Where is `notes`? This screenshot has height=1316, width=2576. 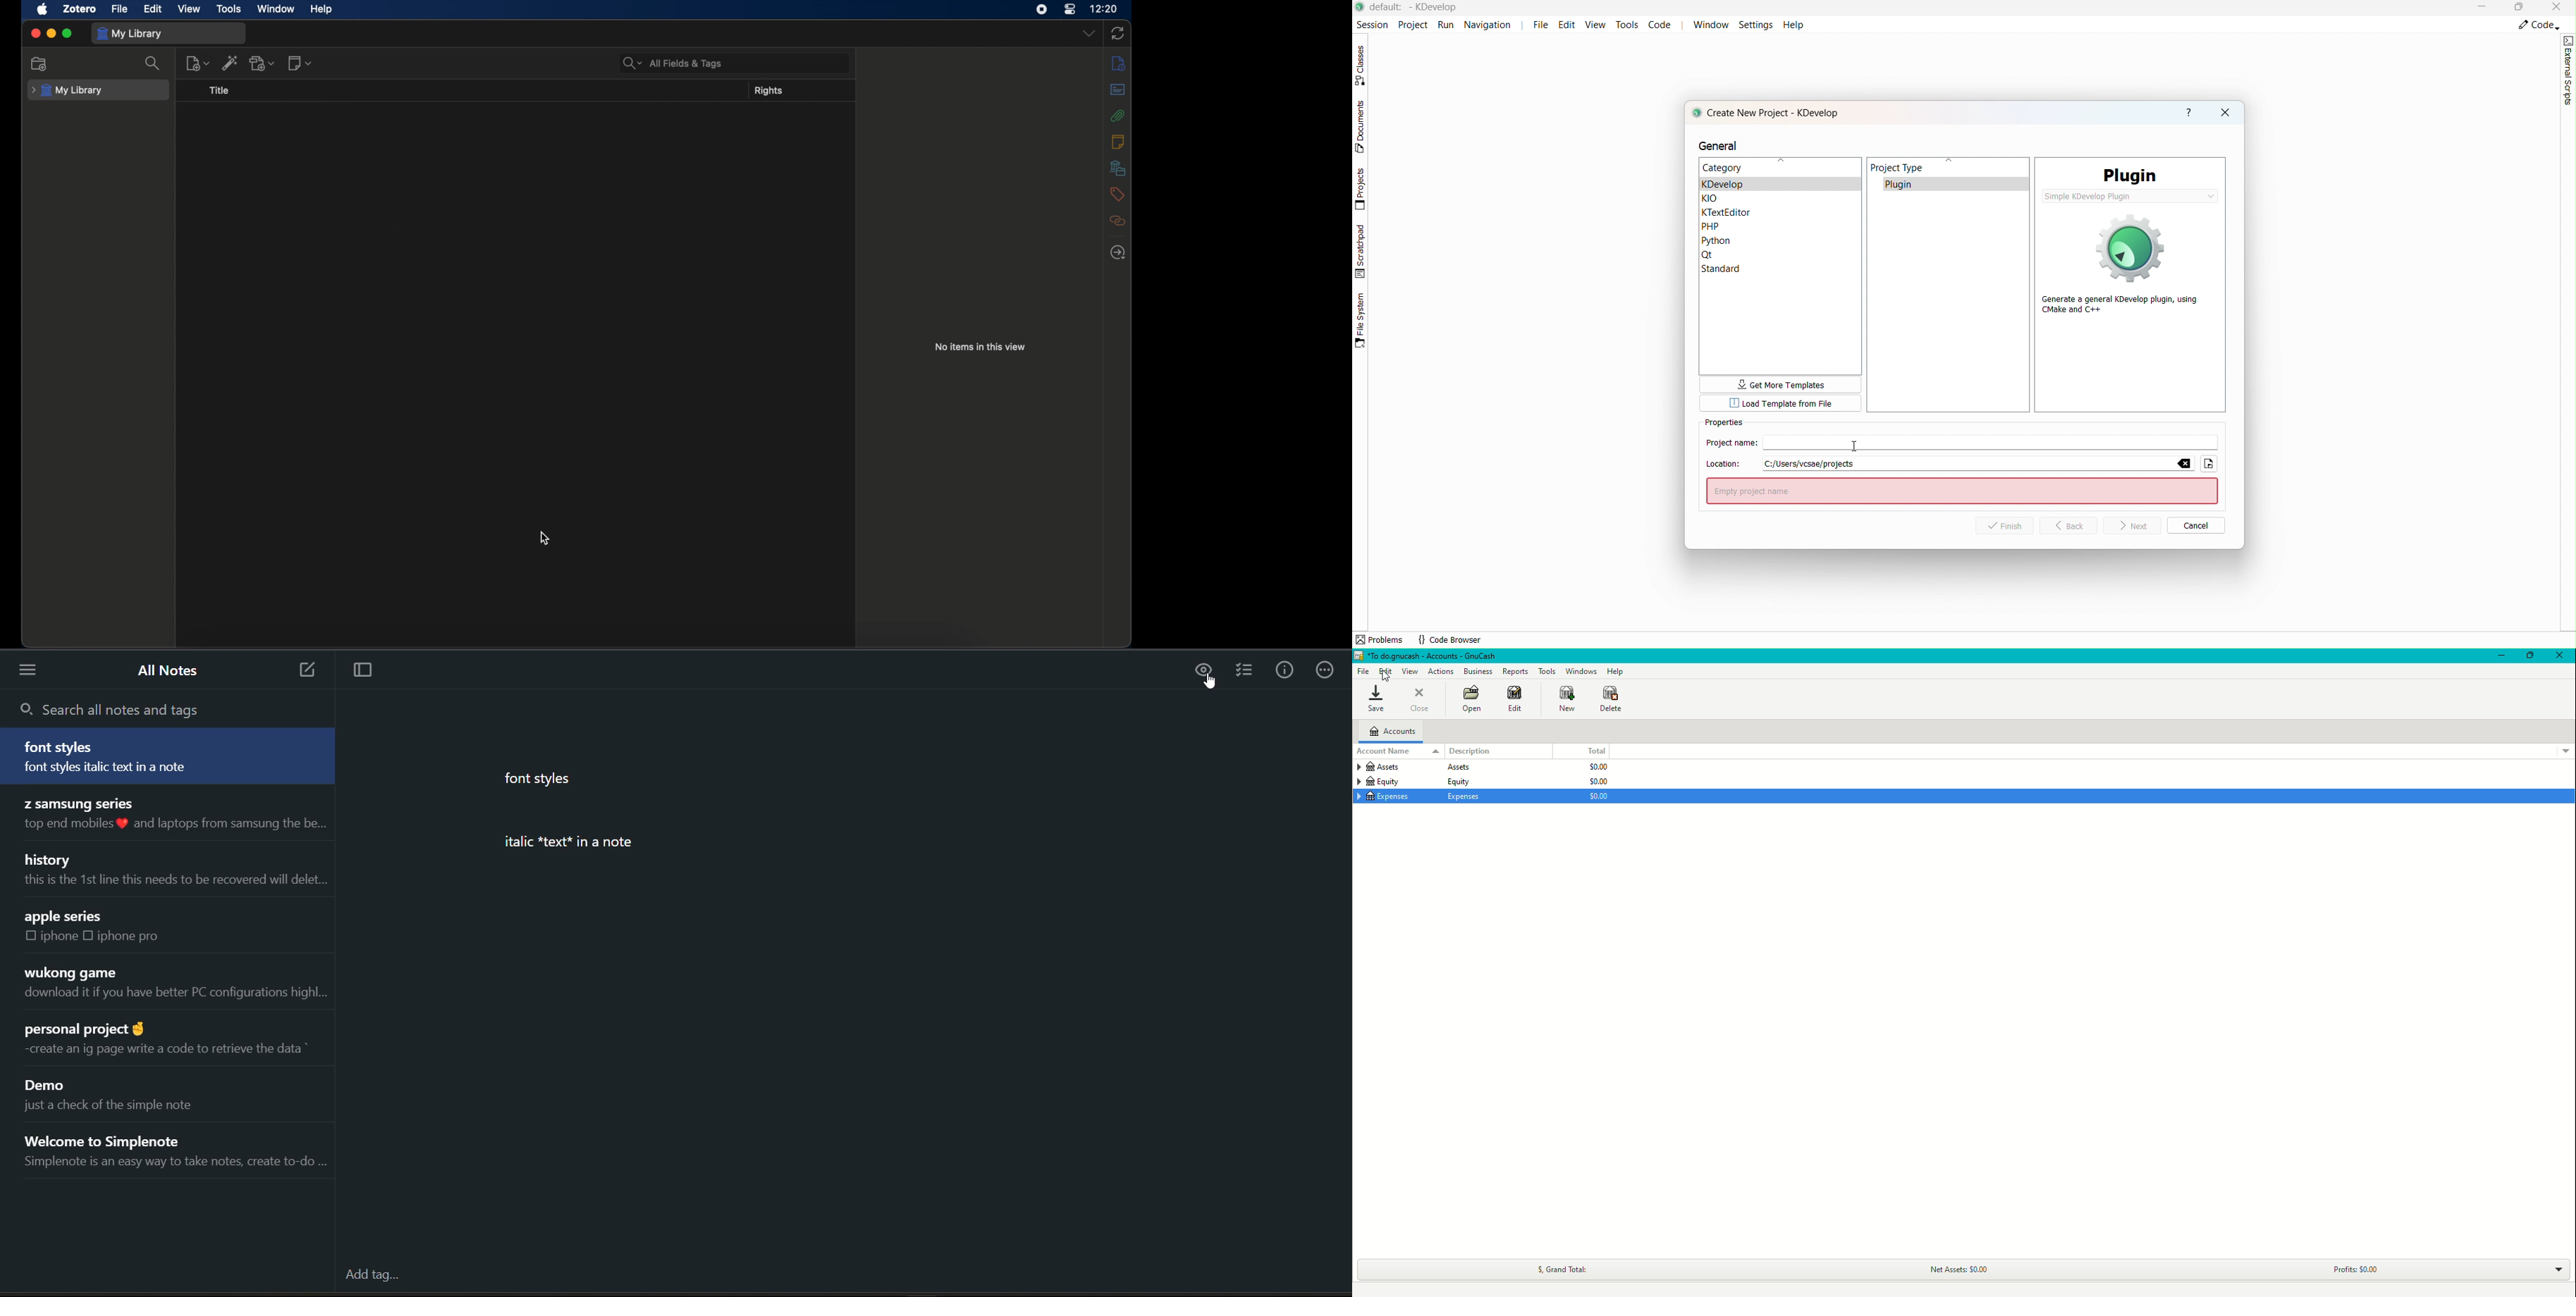
notes is located at coordinates (1118, 141).